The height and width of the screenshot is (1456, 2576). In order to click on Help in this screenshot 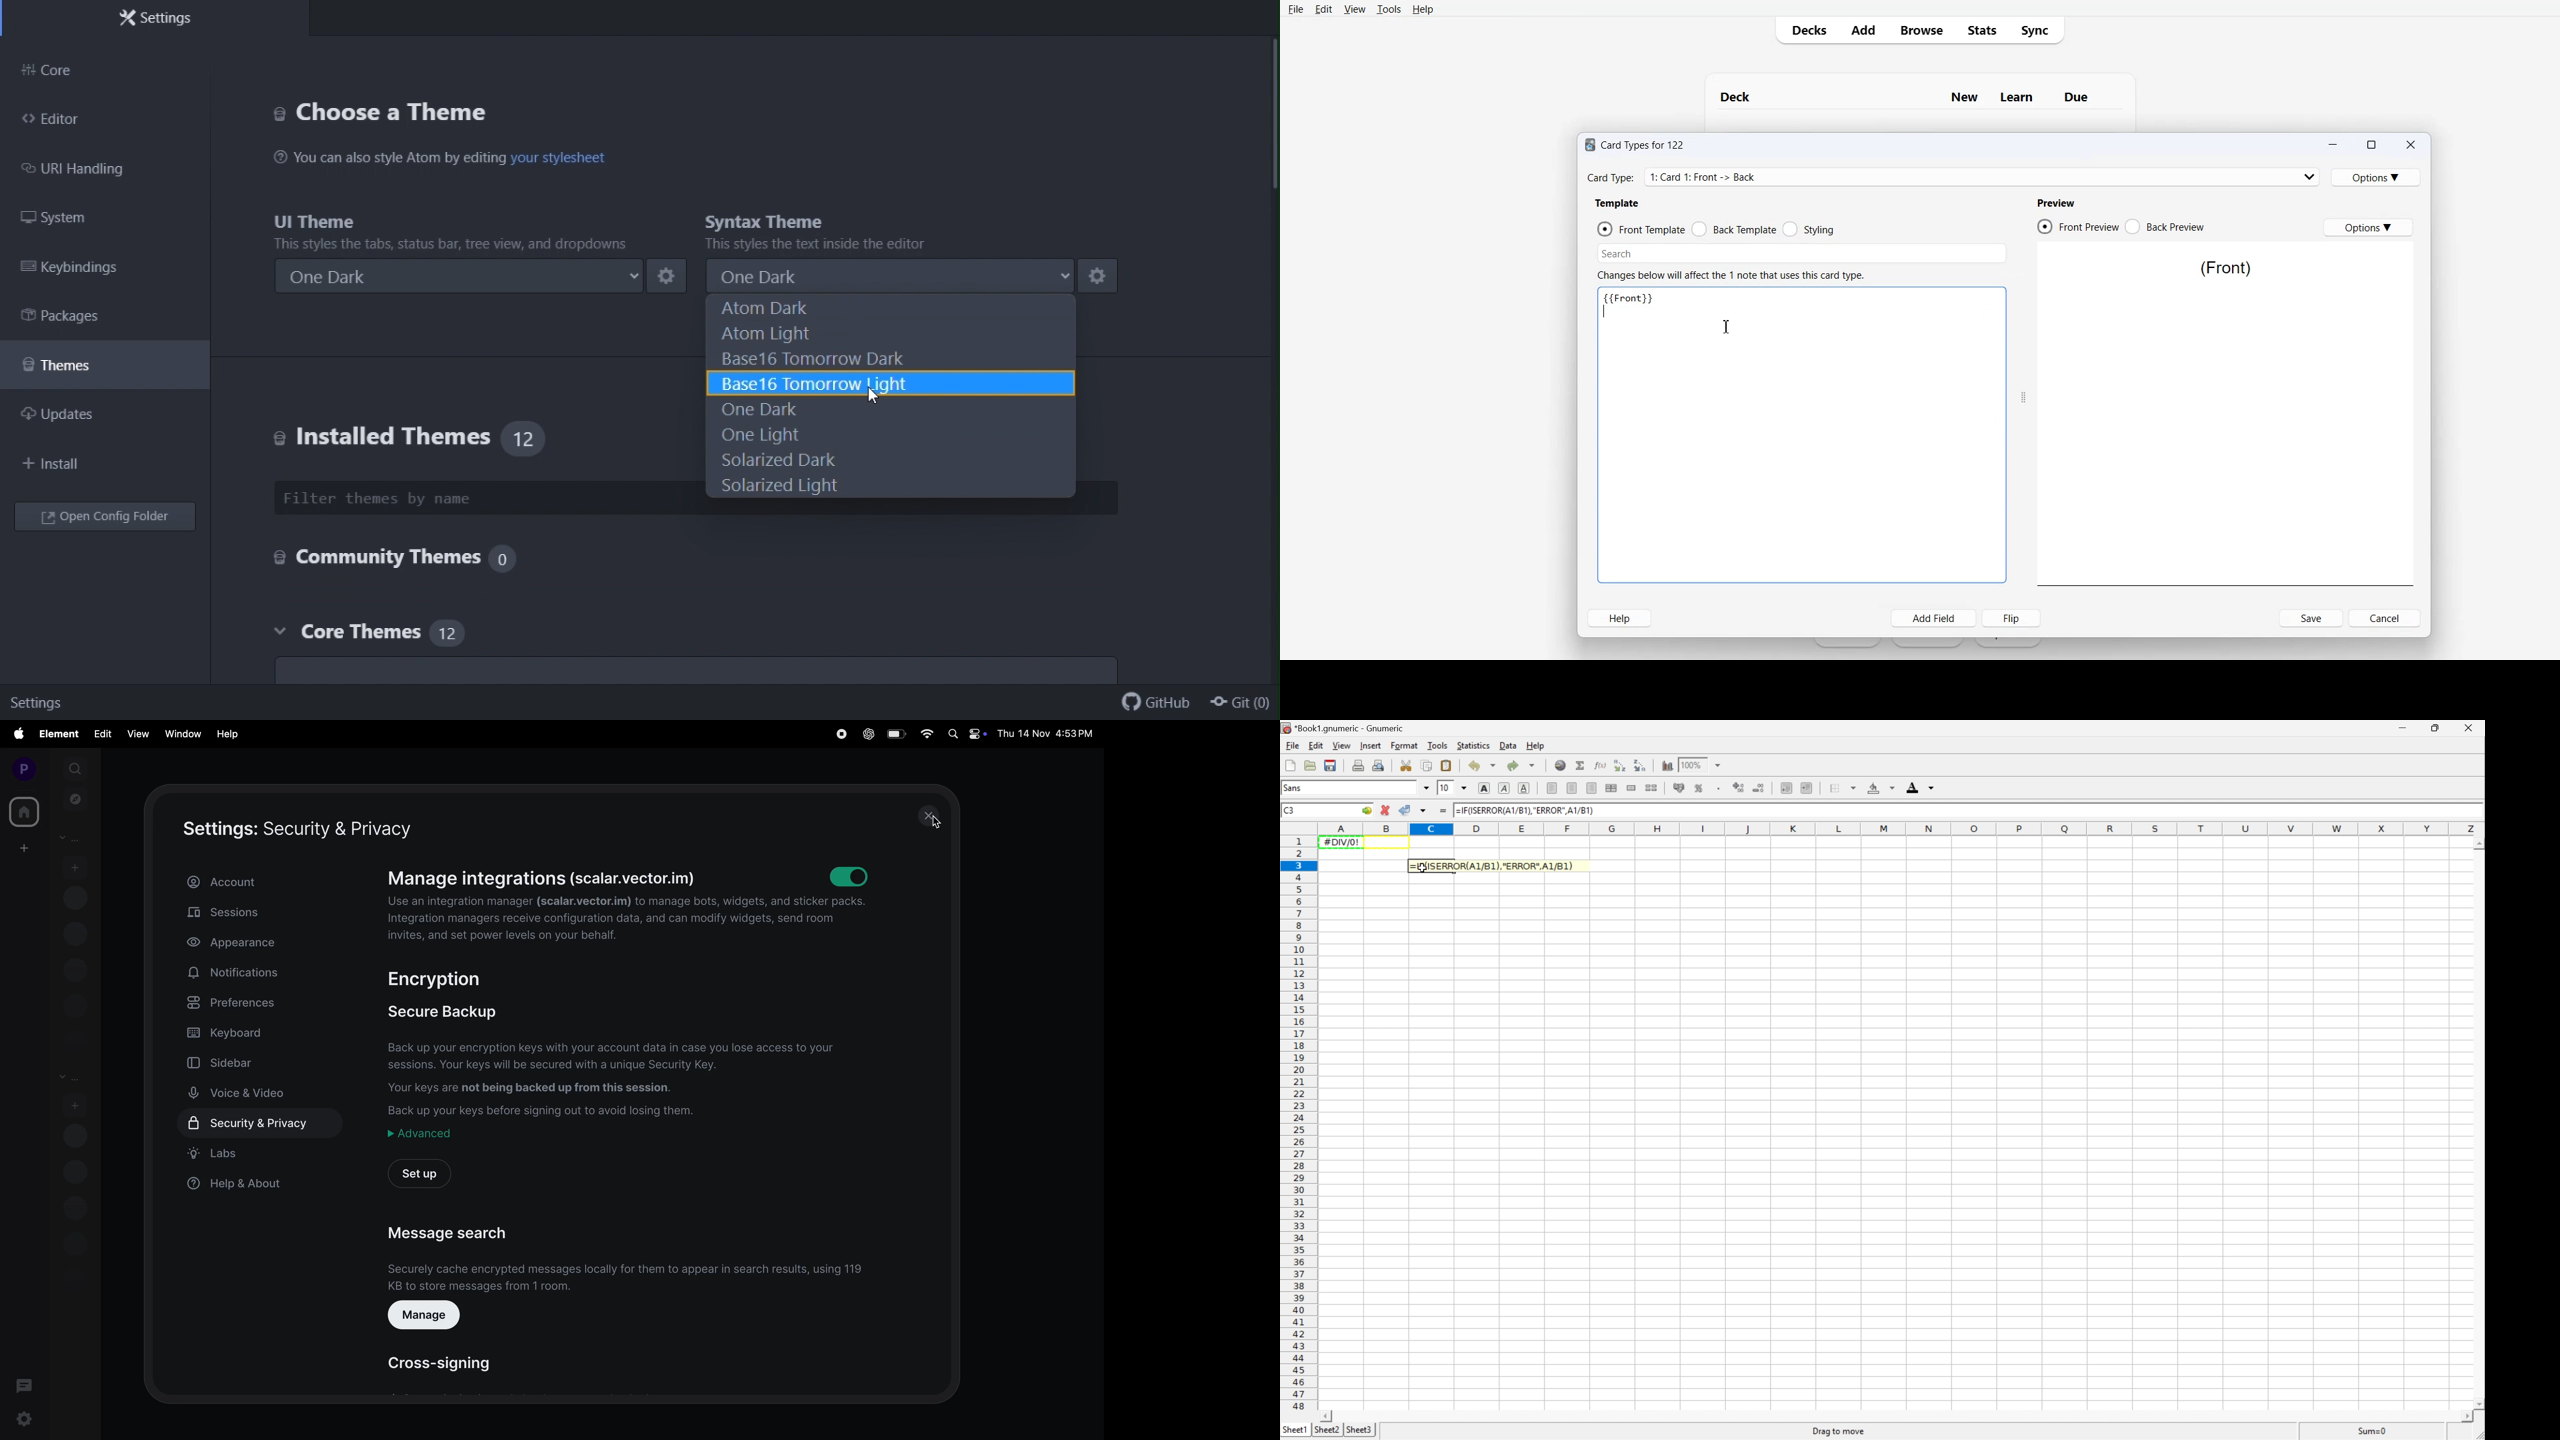, I will do `click(1619, 618)`.